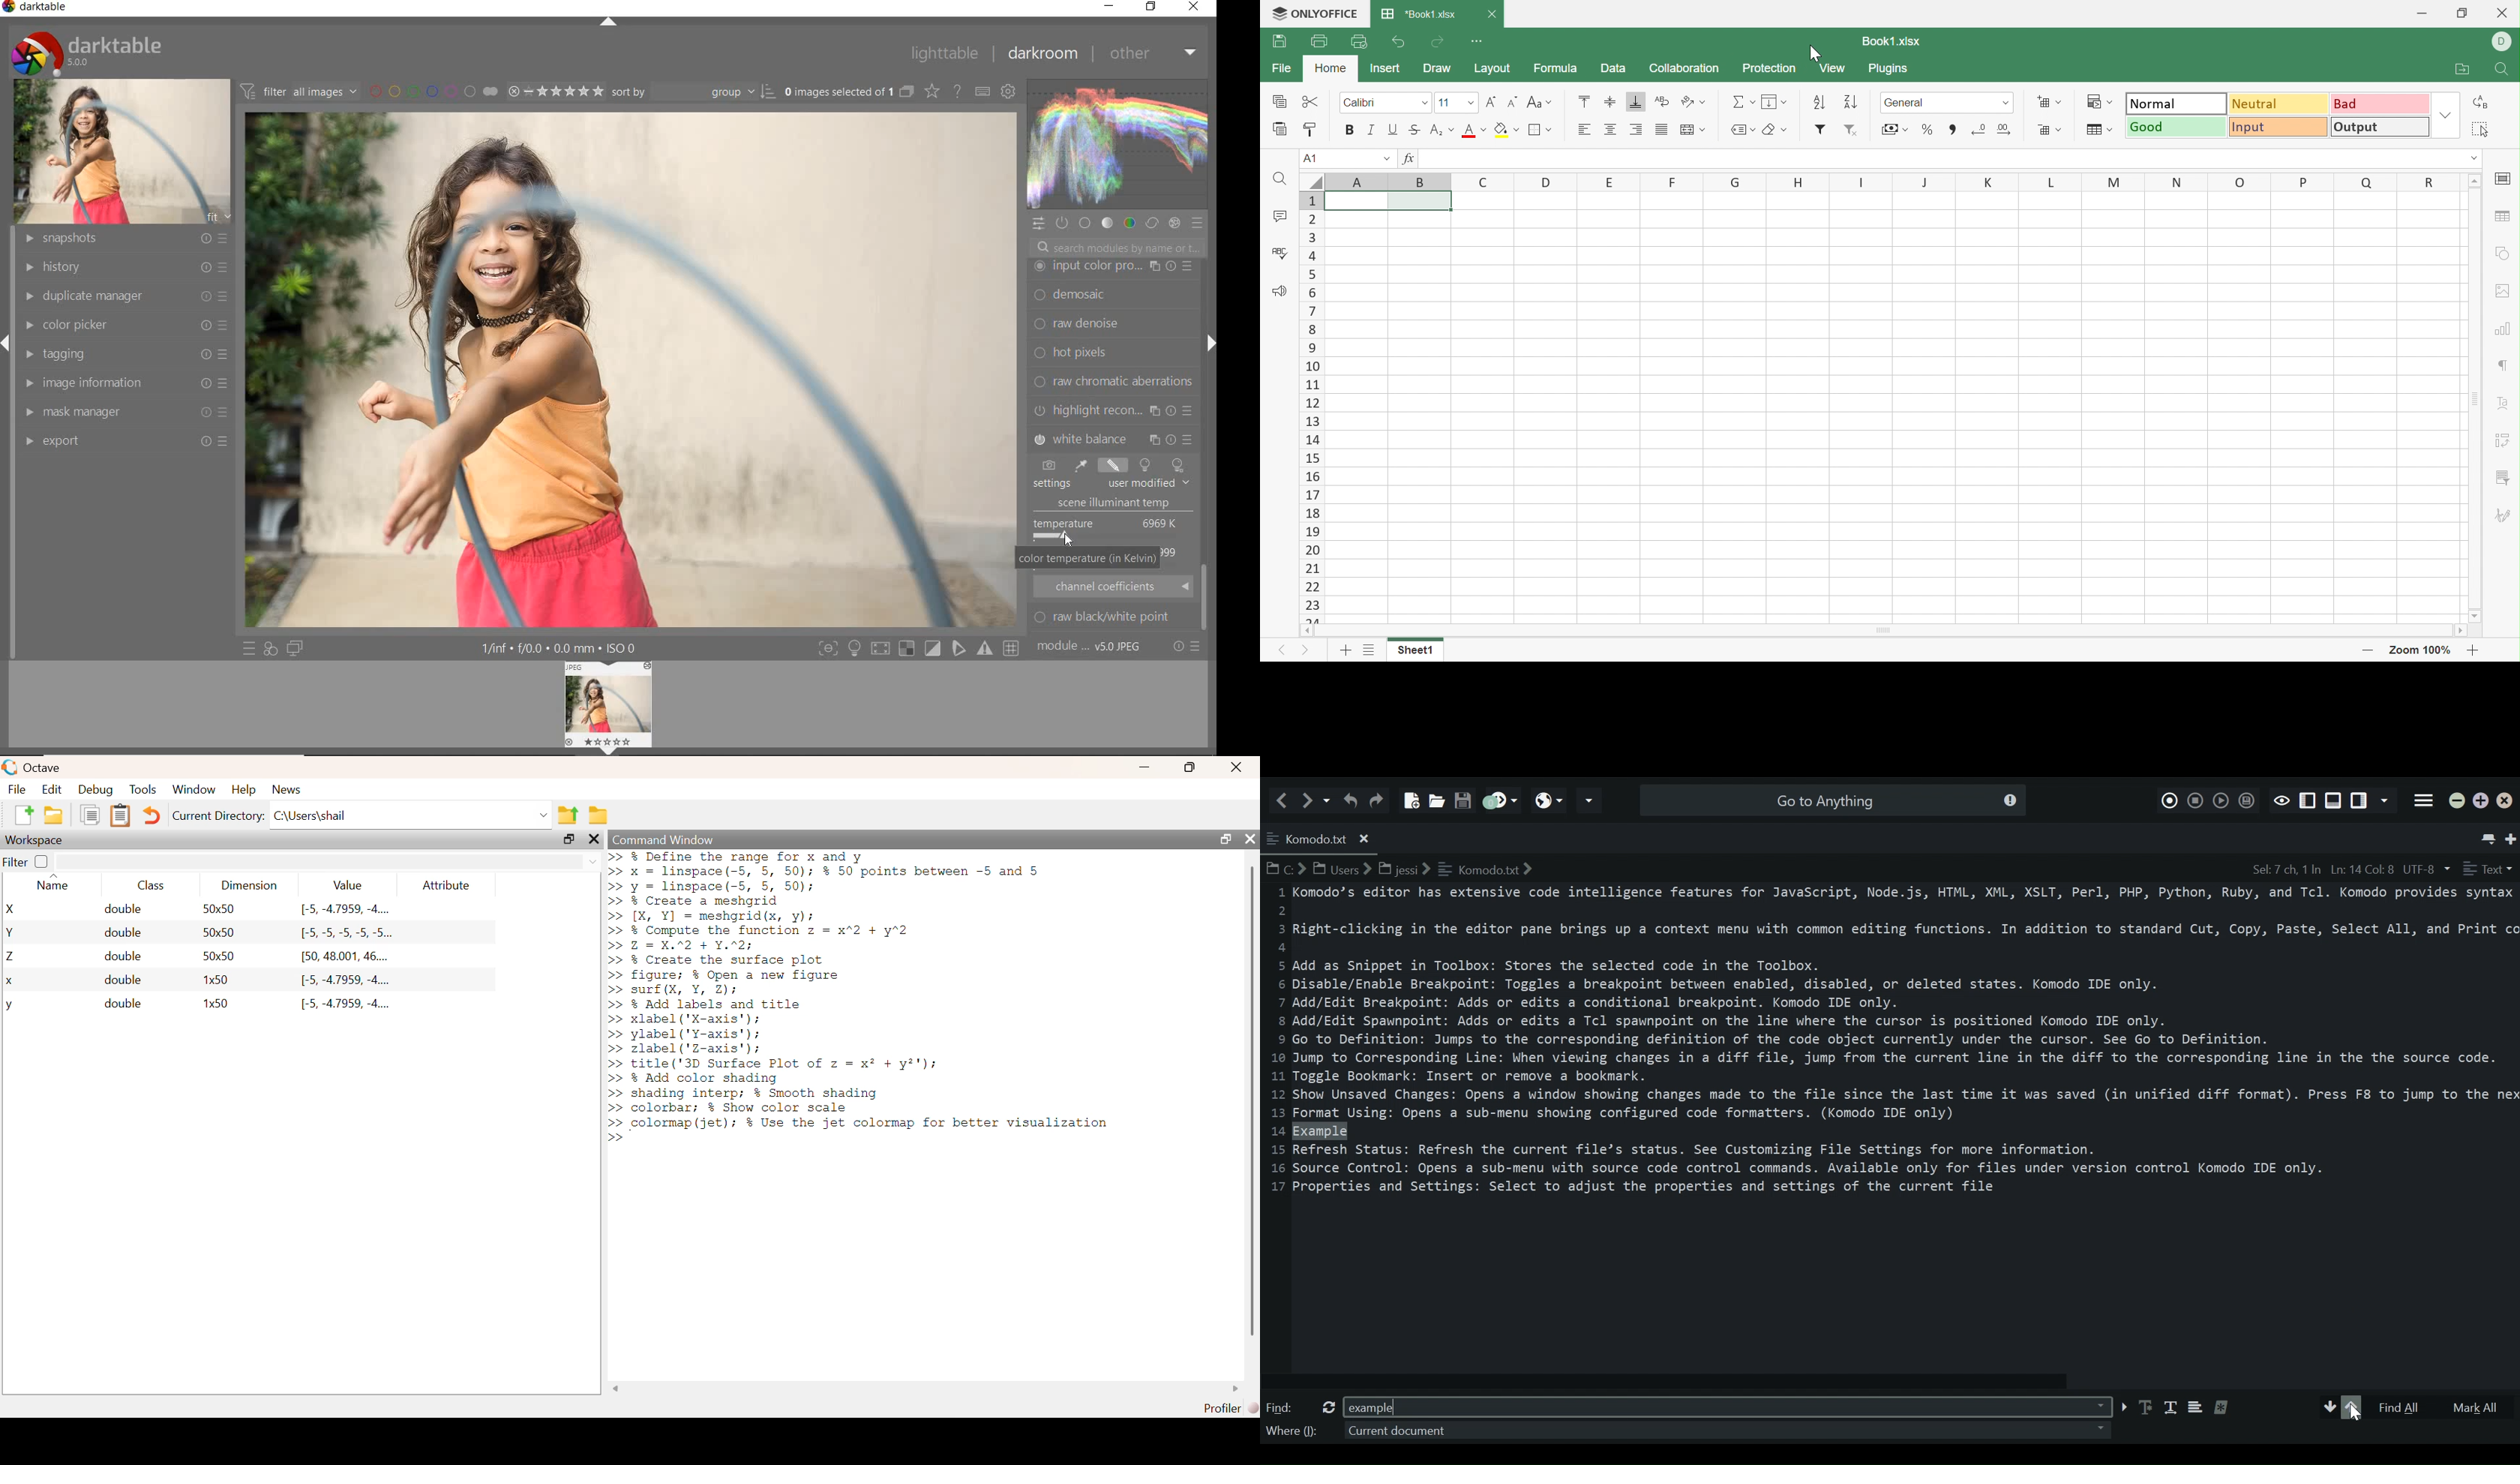  What do you see at coordinates (1286, 650) in the screenshot?
I see `Previous` at bounding box center [1286, 650].